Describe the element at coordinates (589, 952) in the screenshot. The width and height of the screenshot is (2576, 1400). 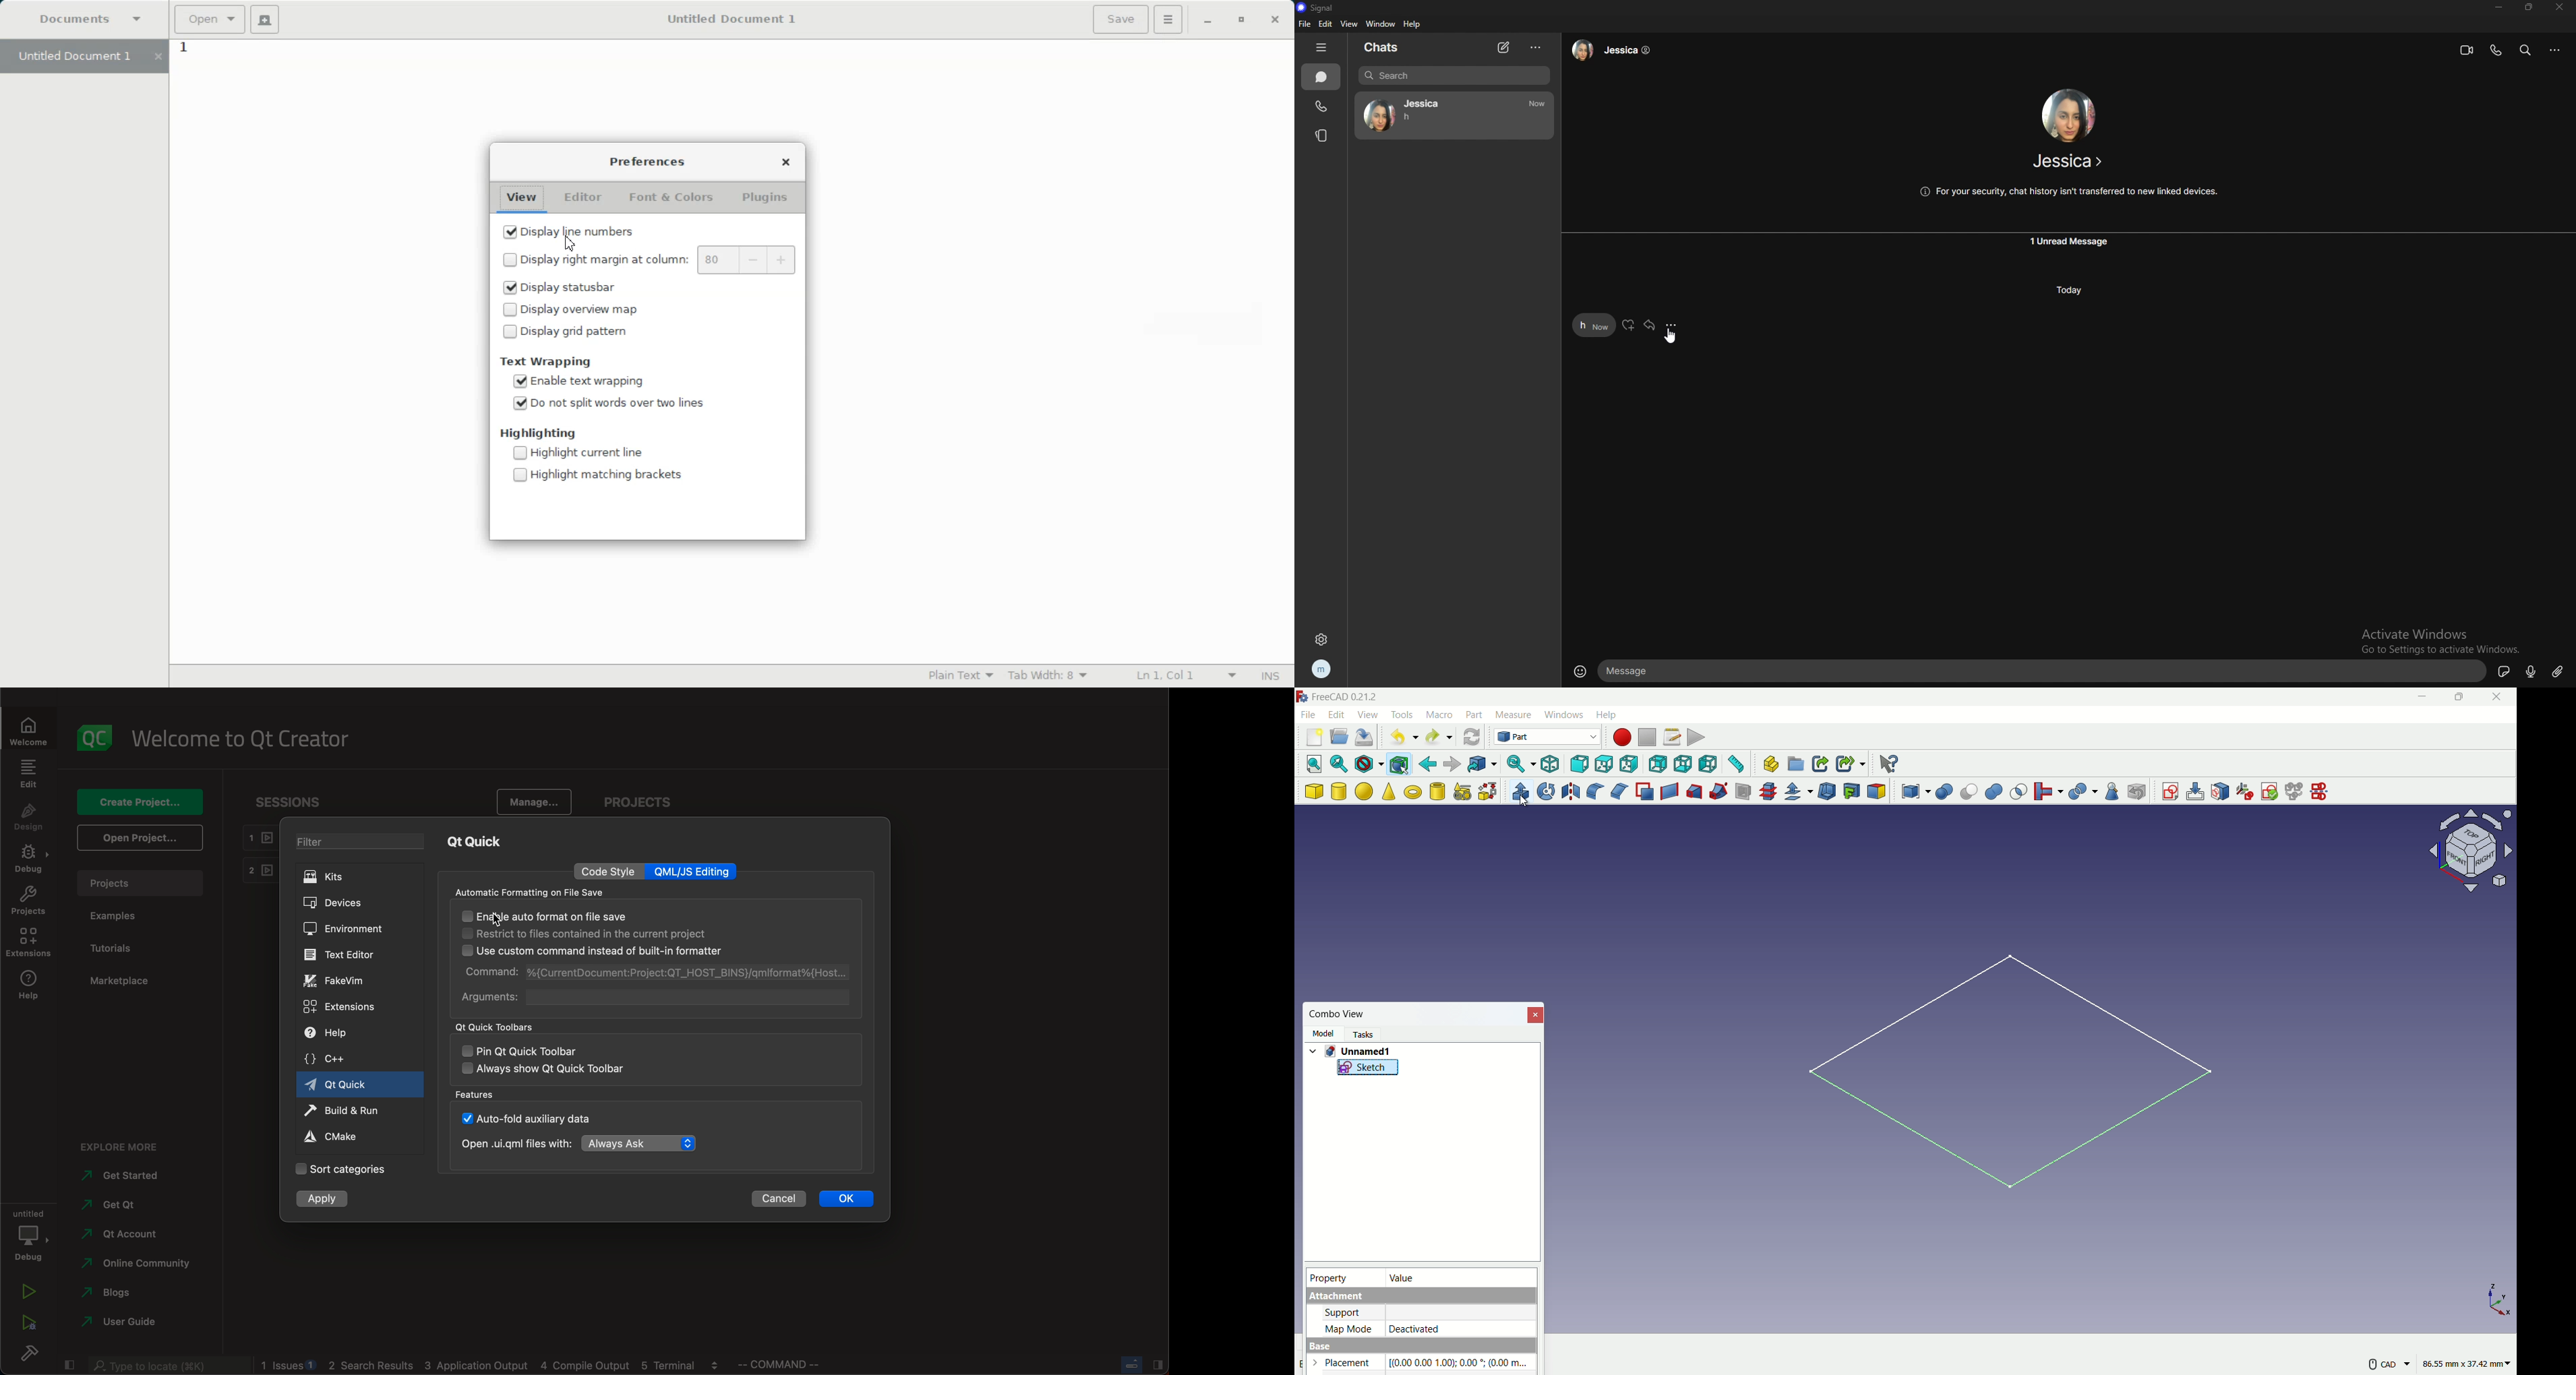
I see `use custom command` at that location.